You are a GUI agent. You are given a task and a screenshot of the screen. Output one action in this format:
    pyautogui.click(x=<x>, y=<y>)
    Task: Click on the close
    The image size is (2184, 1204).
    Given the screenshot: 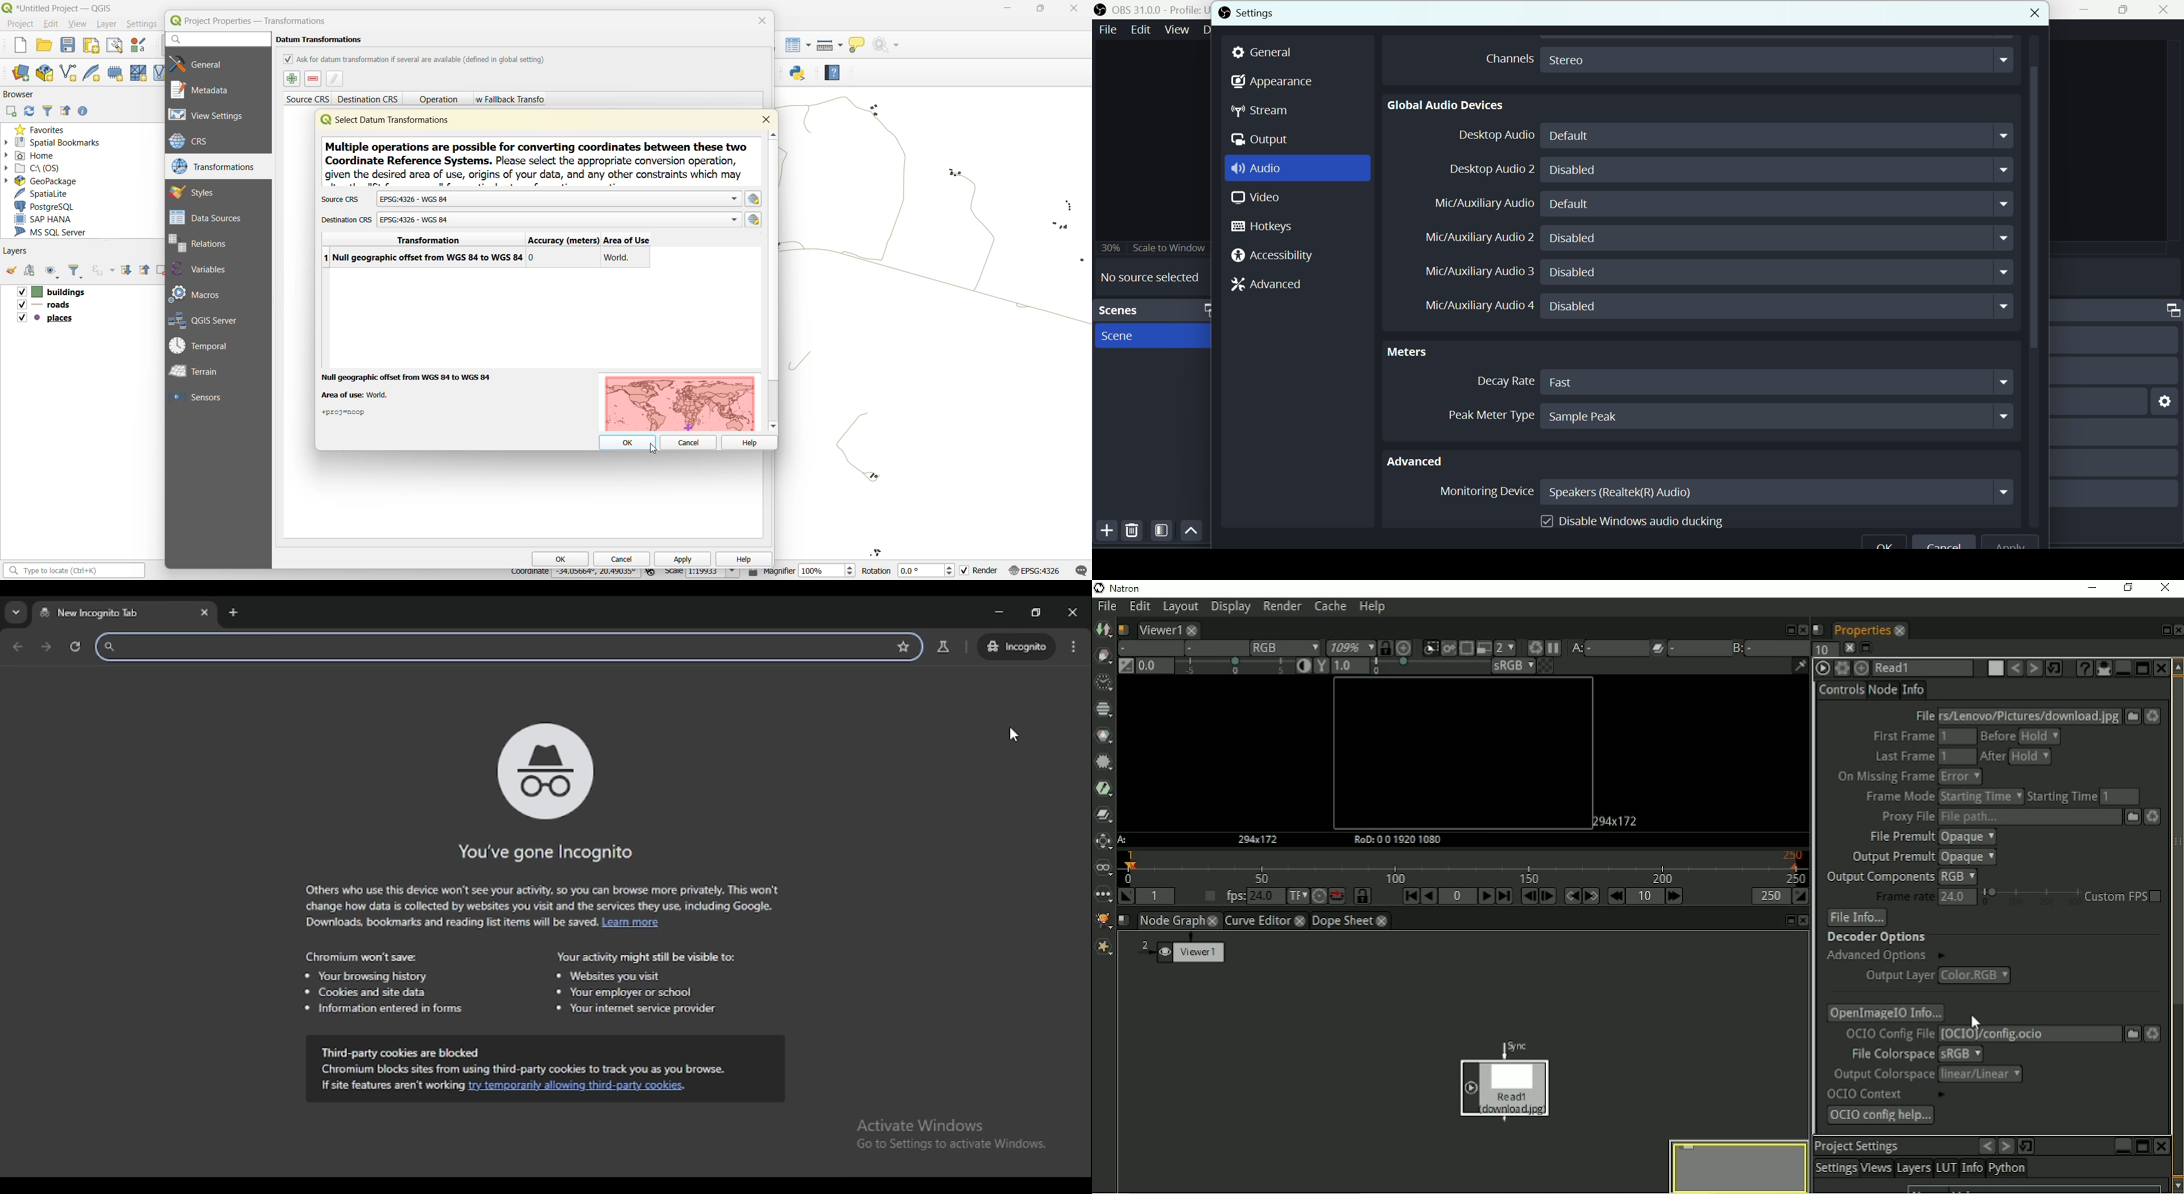 What is the action you would take?
    pyautogui.click(x=2163, y=1144)
    